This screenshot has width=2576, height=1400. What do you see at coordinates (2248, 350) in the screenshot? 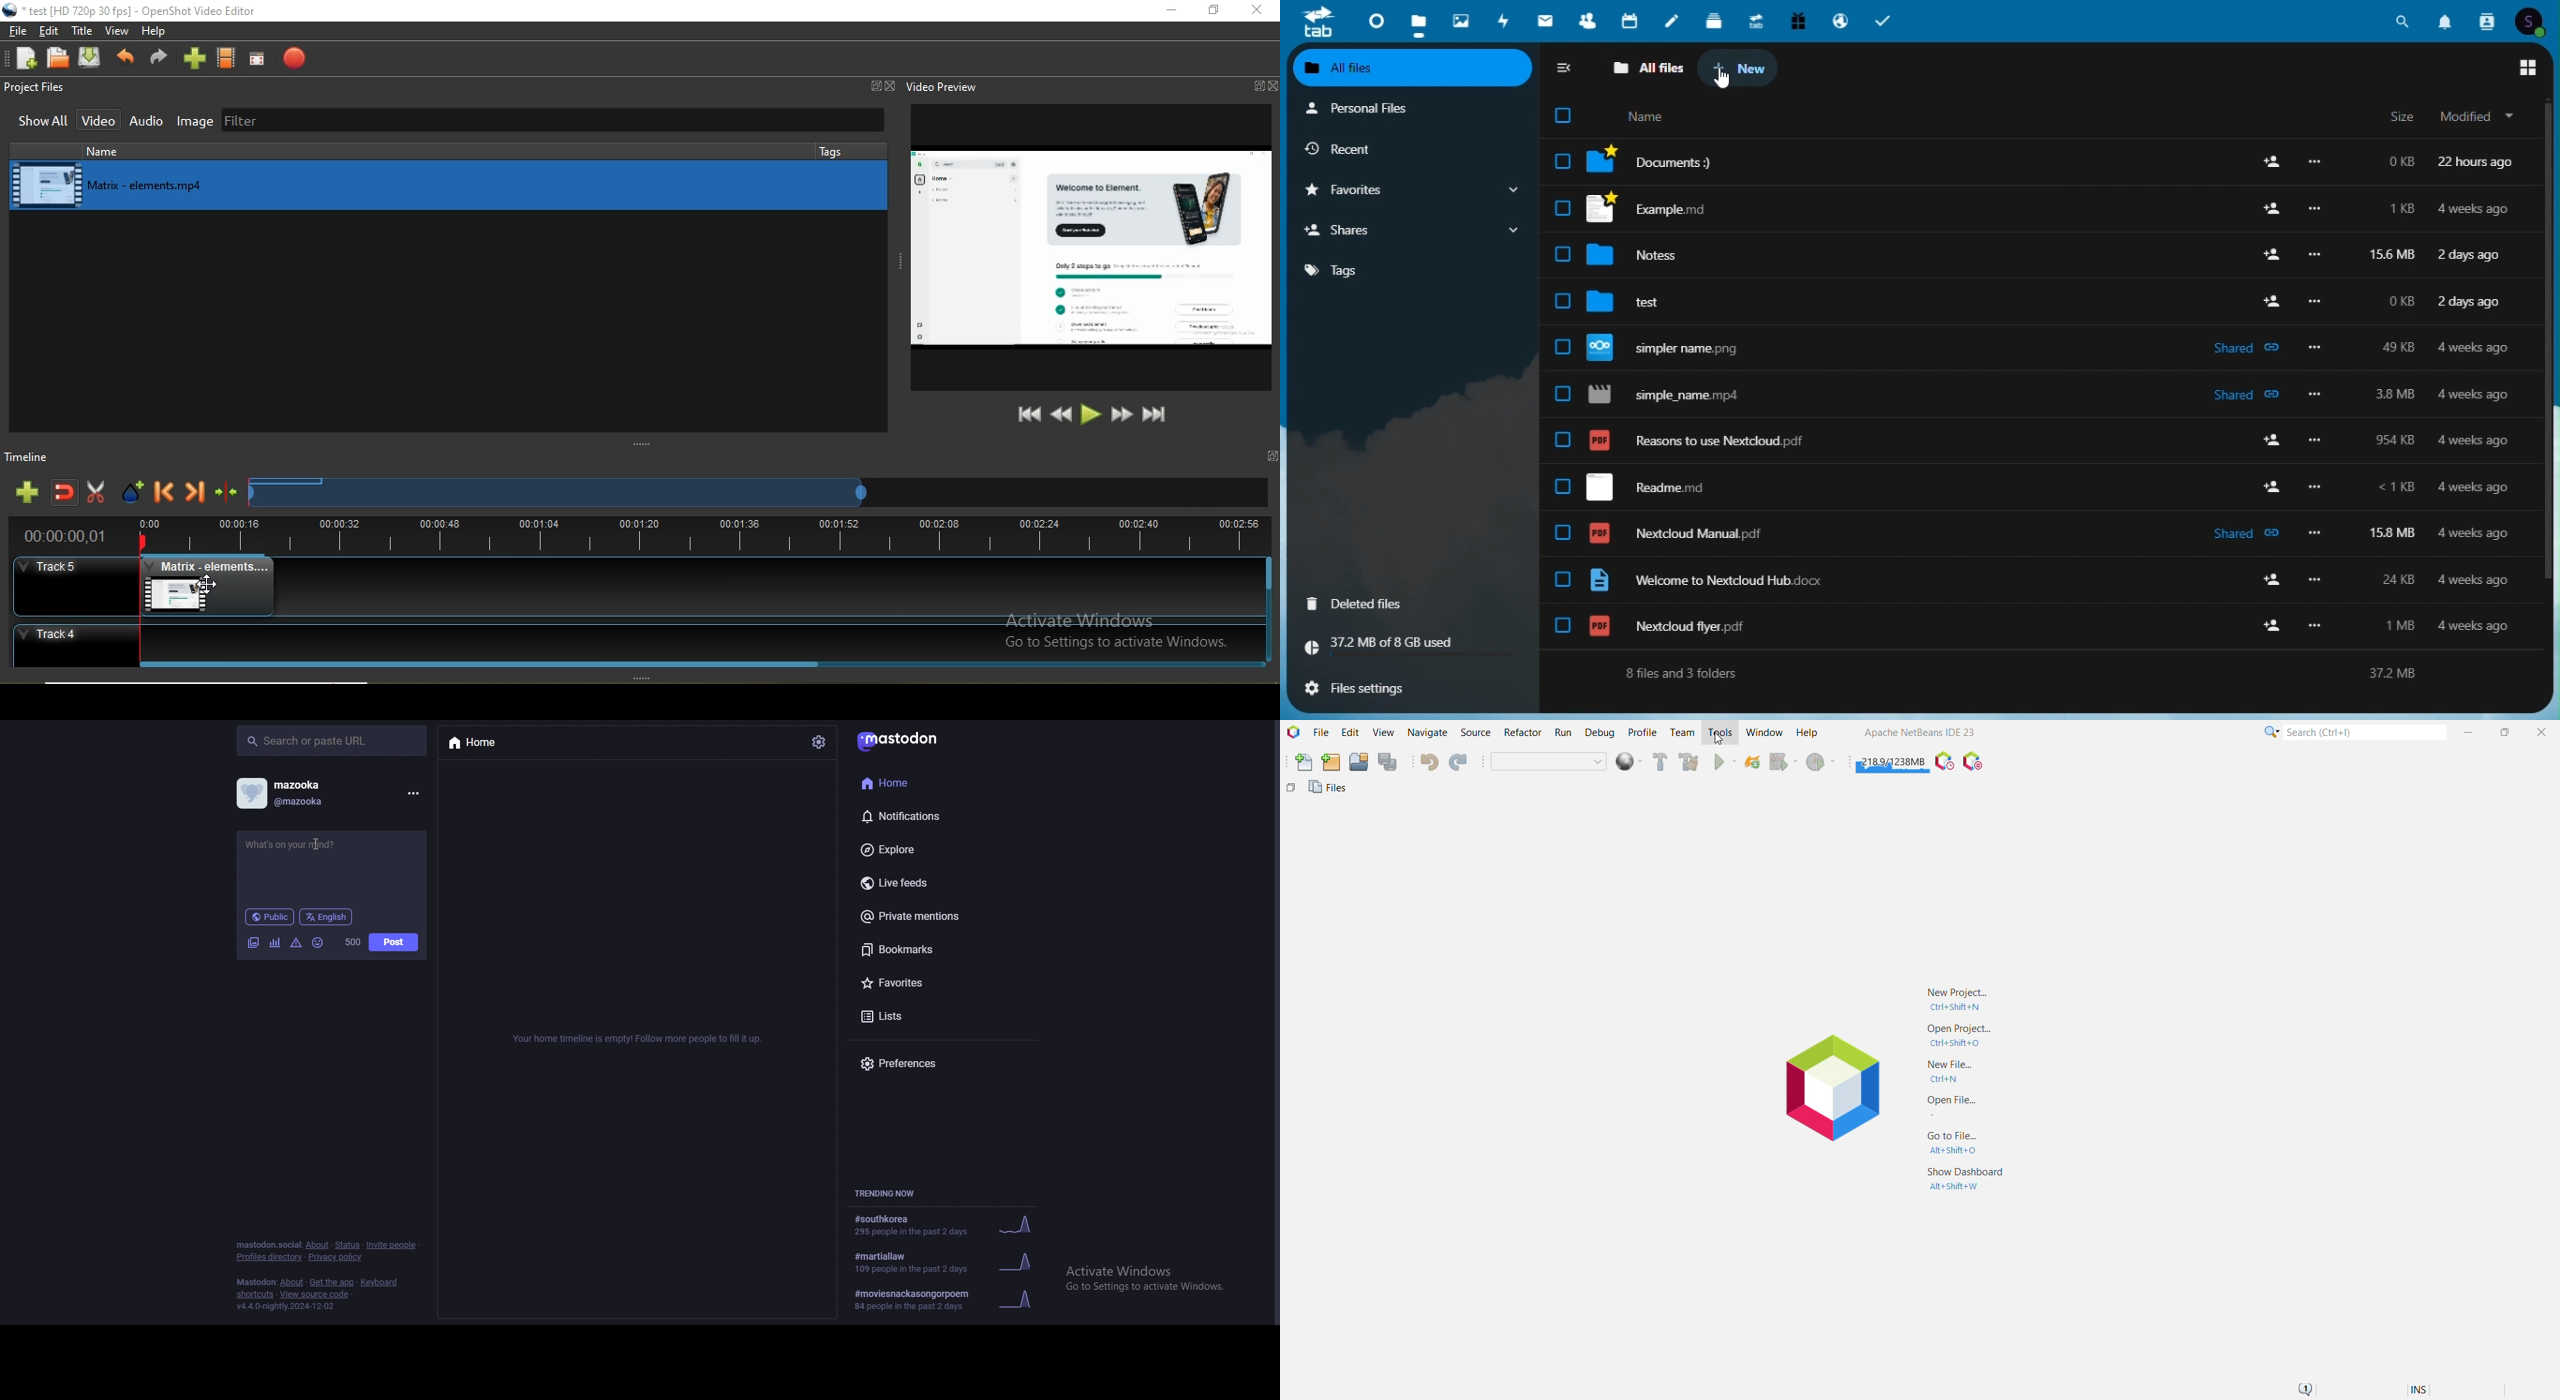
I see `shared` at bounding box center [2248, 350].